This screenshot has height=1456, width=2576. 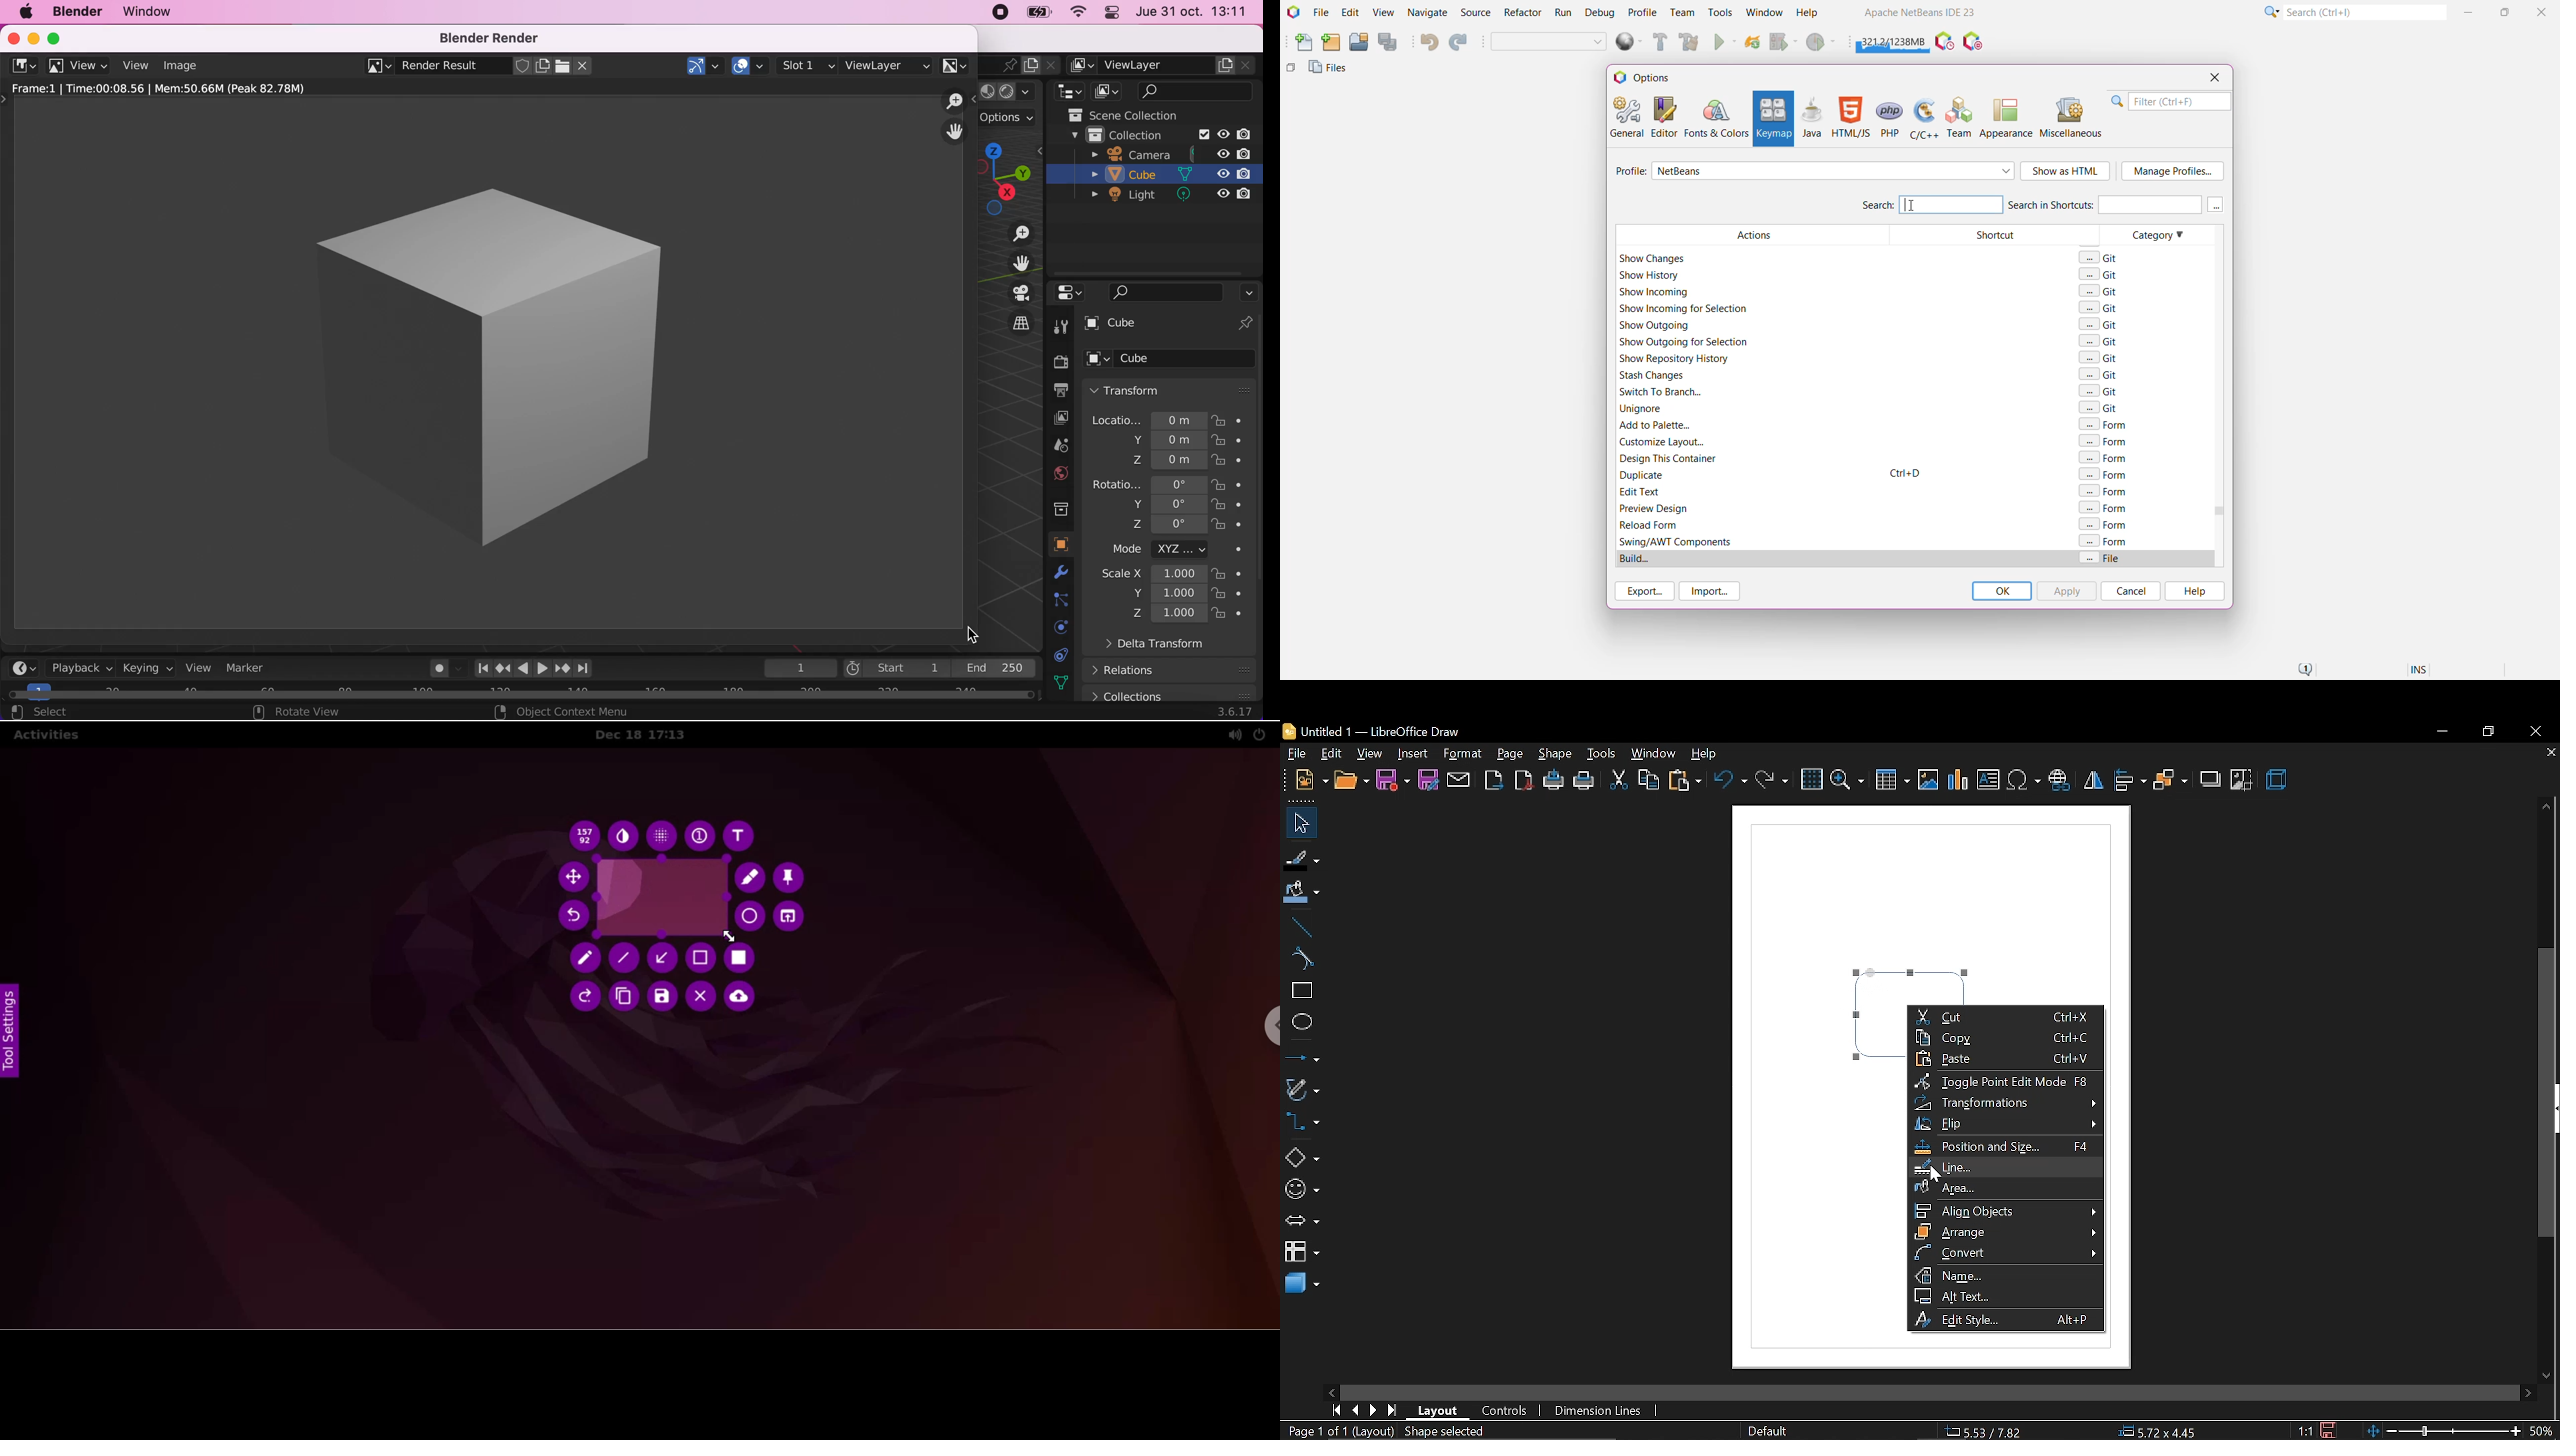 What do you see at coordinates (2005, 1320) in the screenshot?
I see `edit style` at bounding box center [2005, 1320].